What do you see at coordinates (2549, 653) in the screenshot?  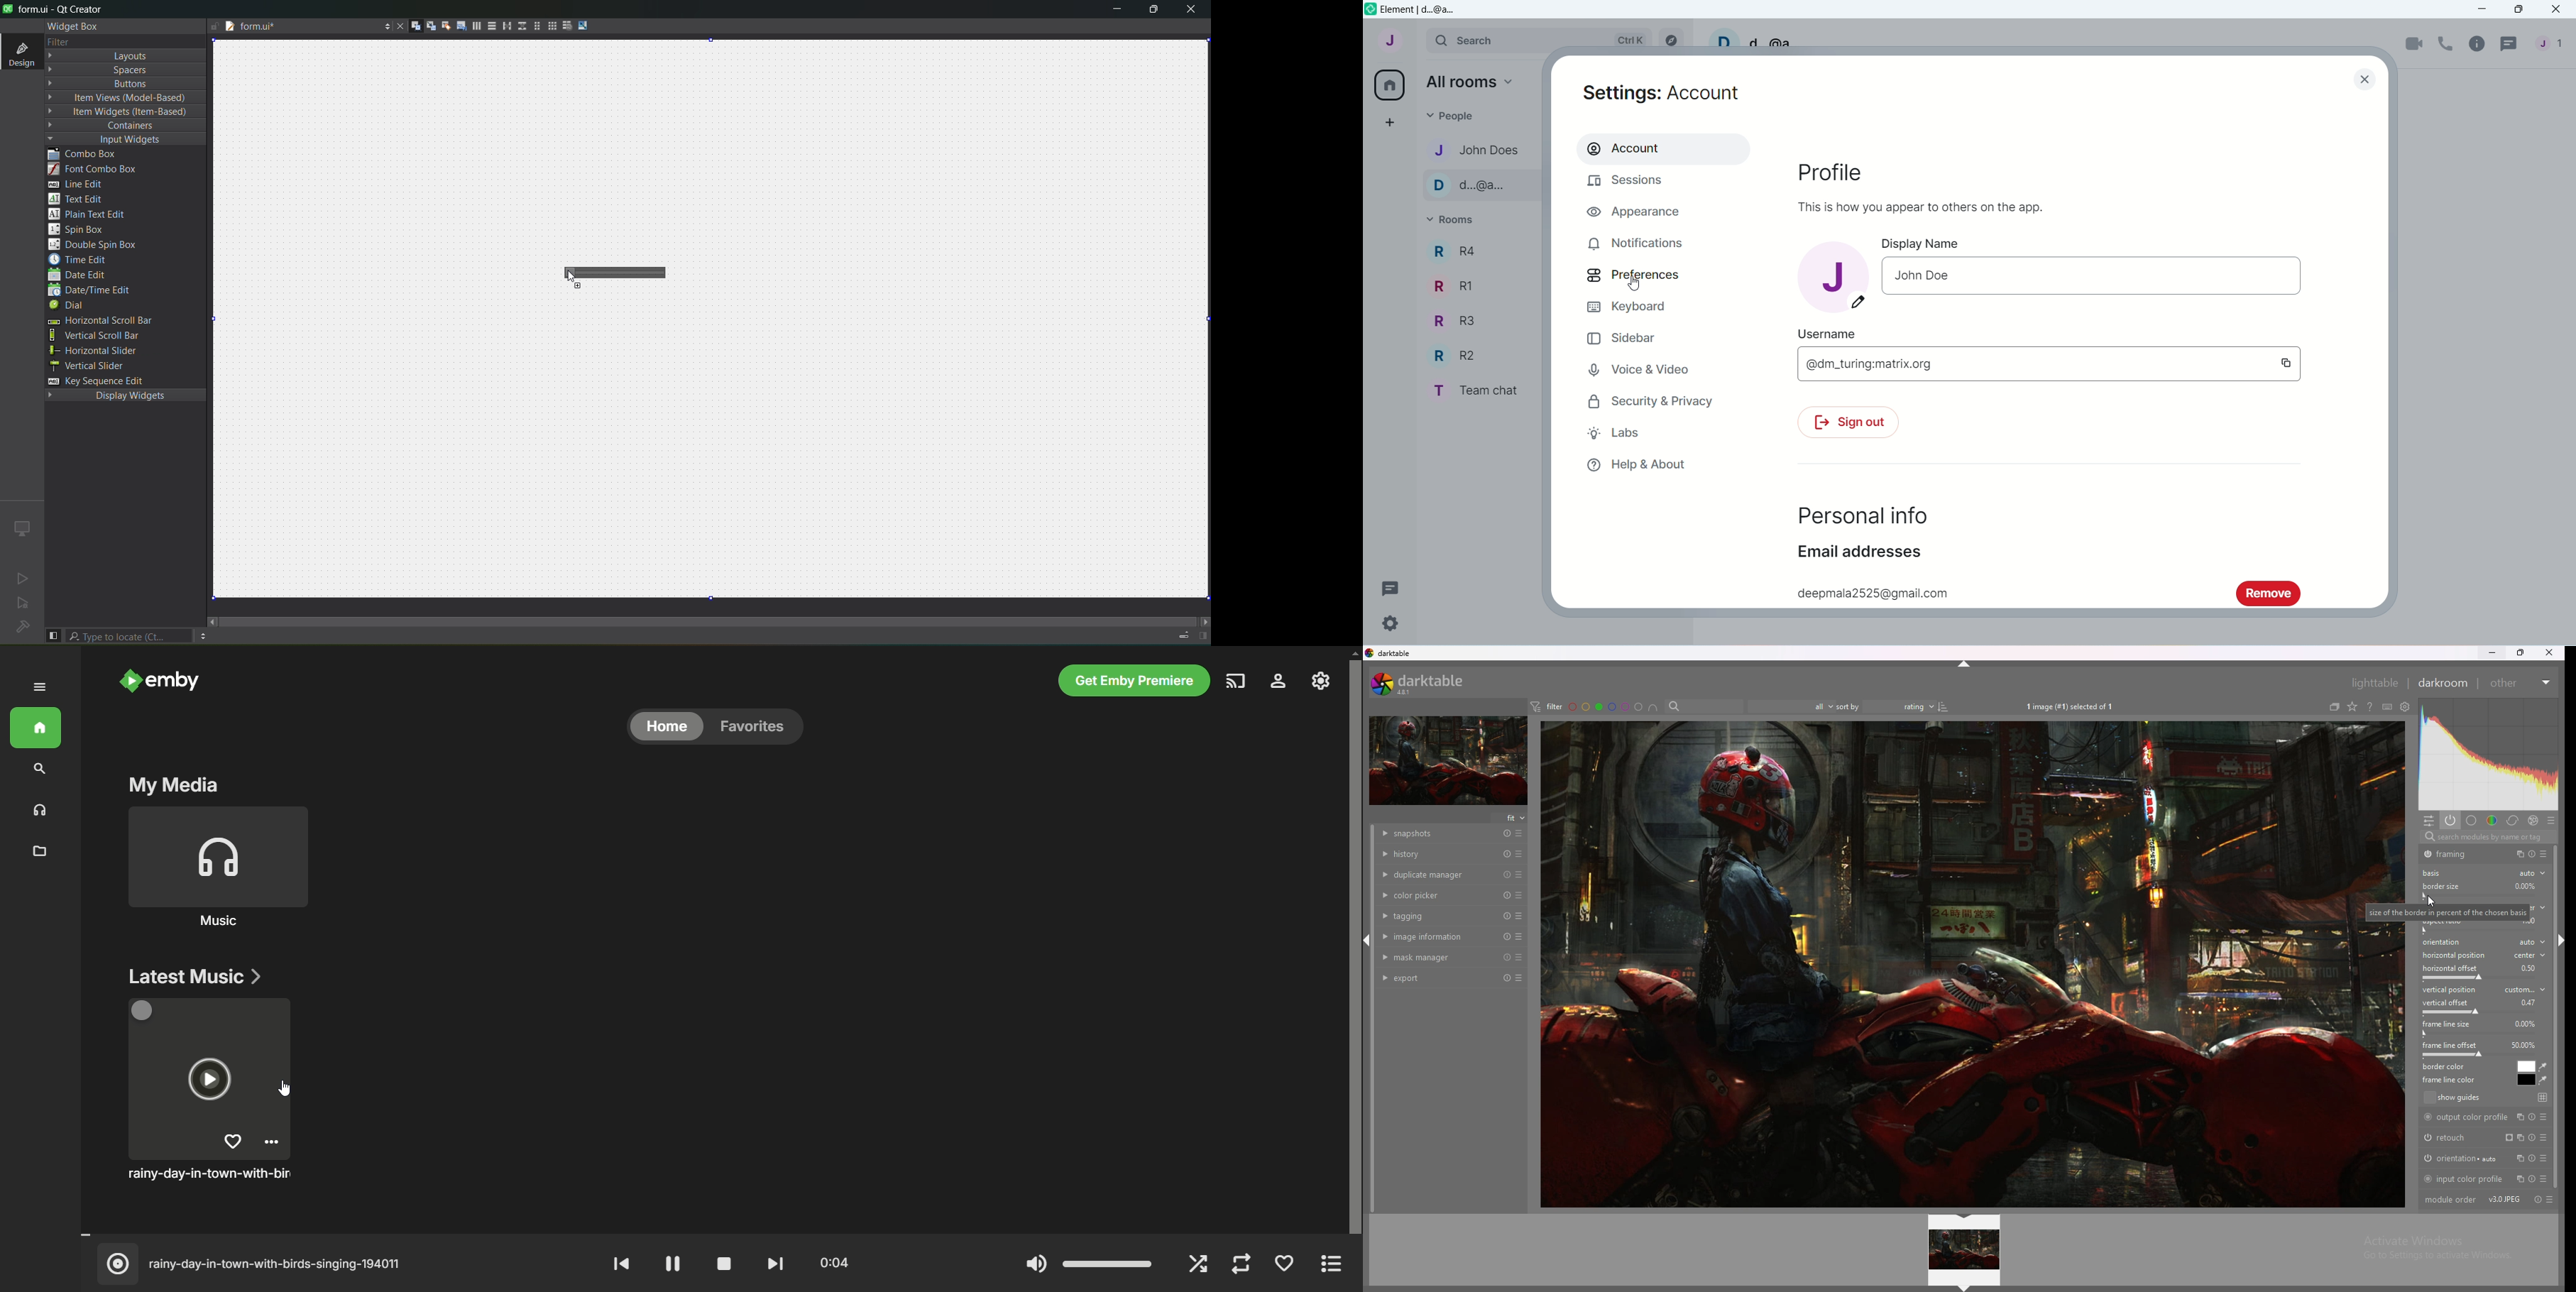 I see `close` at bounding box center [2549, 653].